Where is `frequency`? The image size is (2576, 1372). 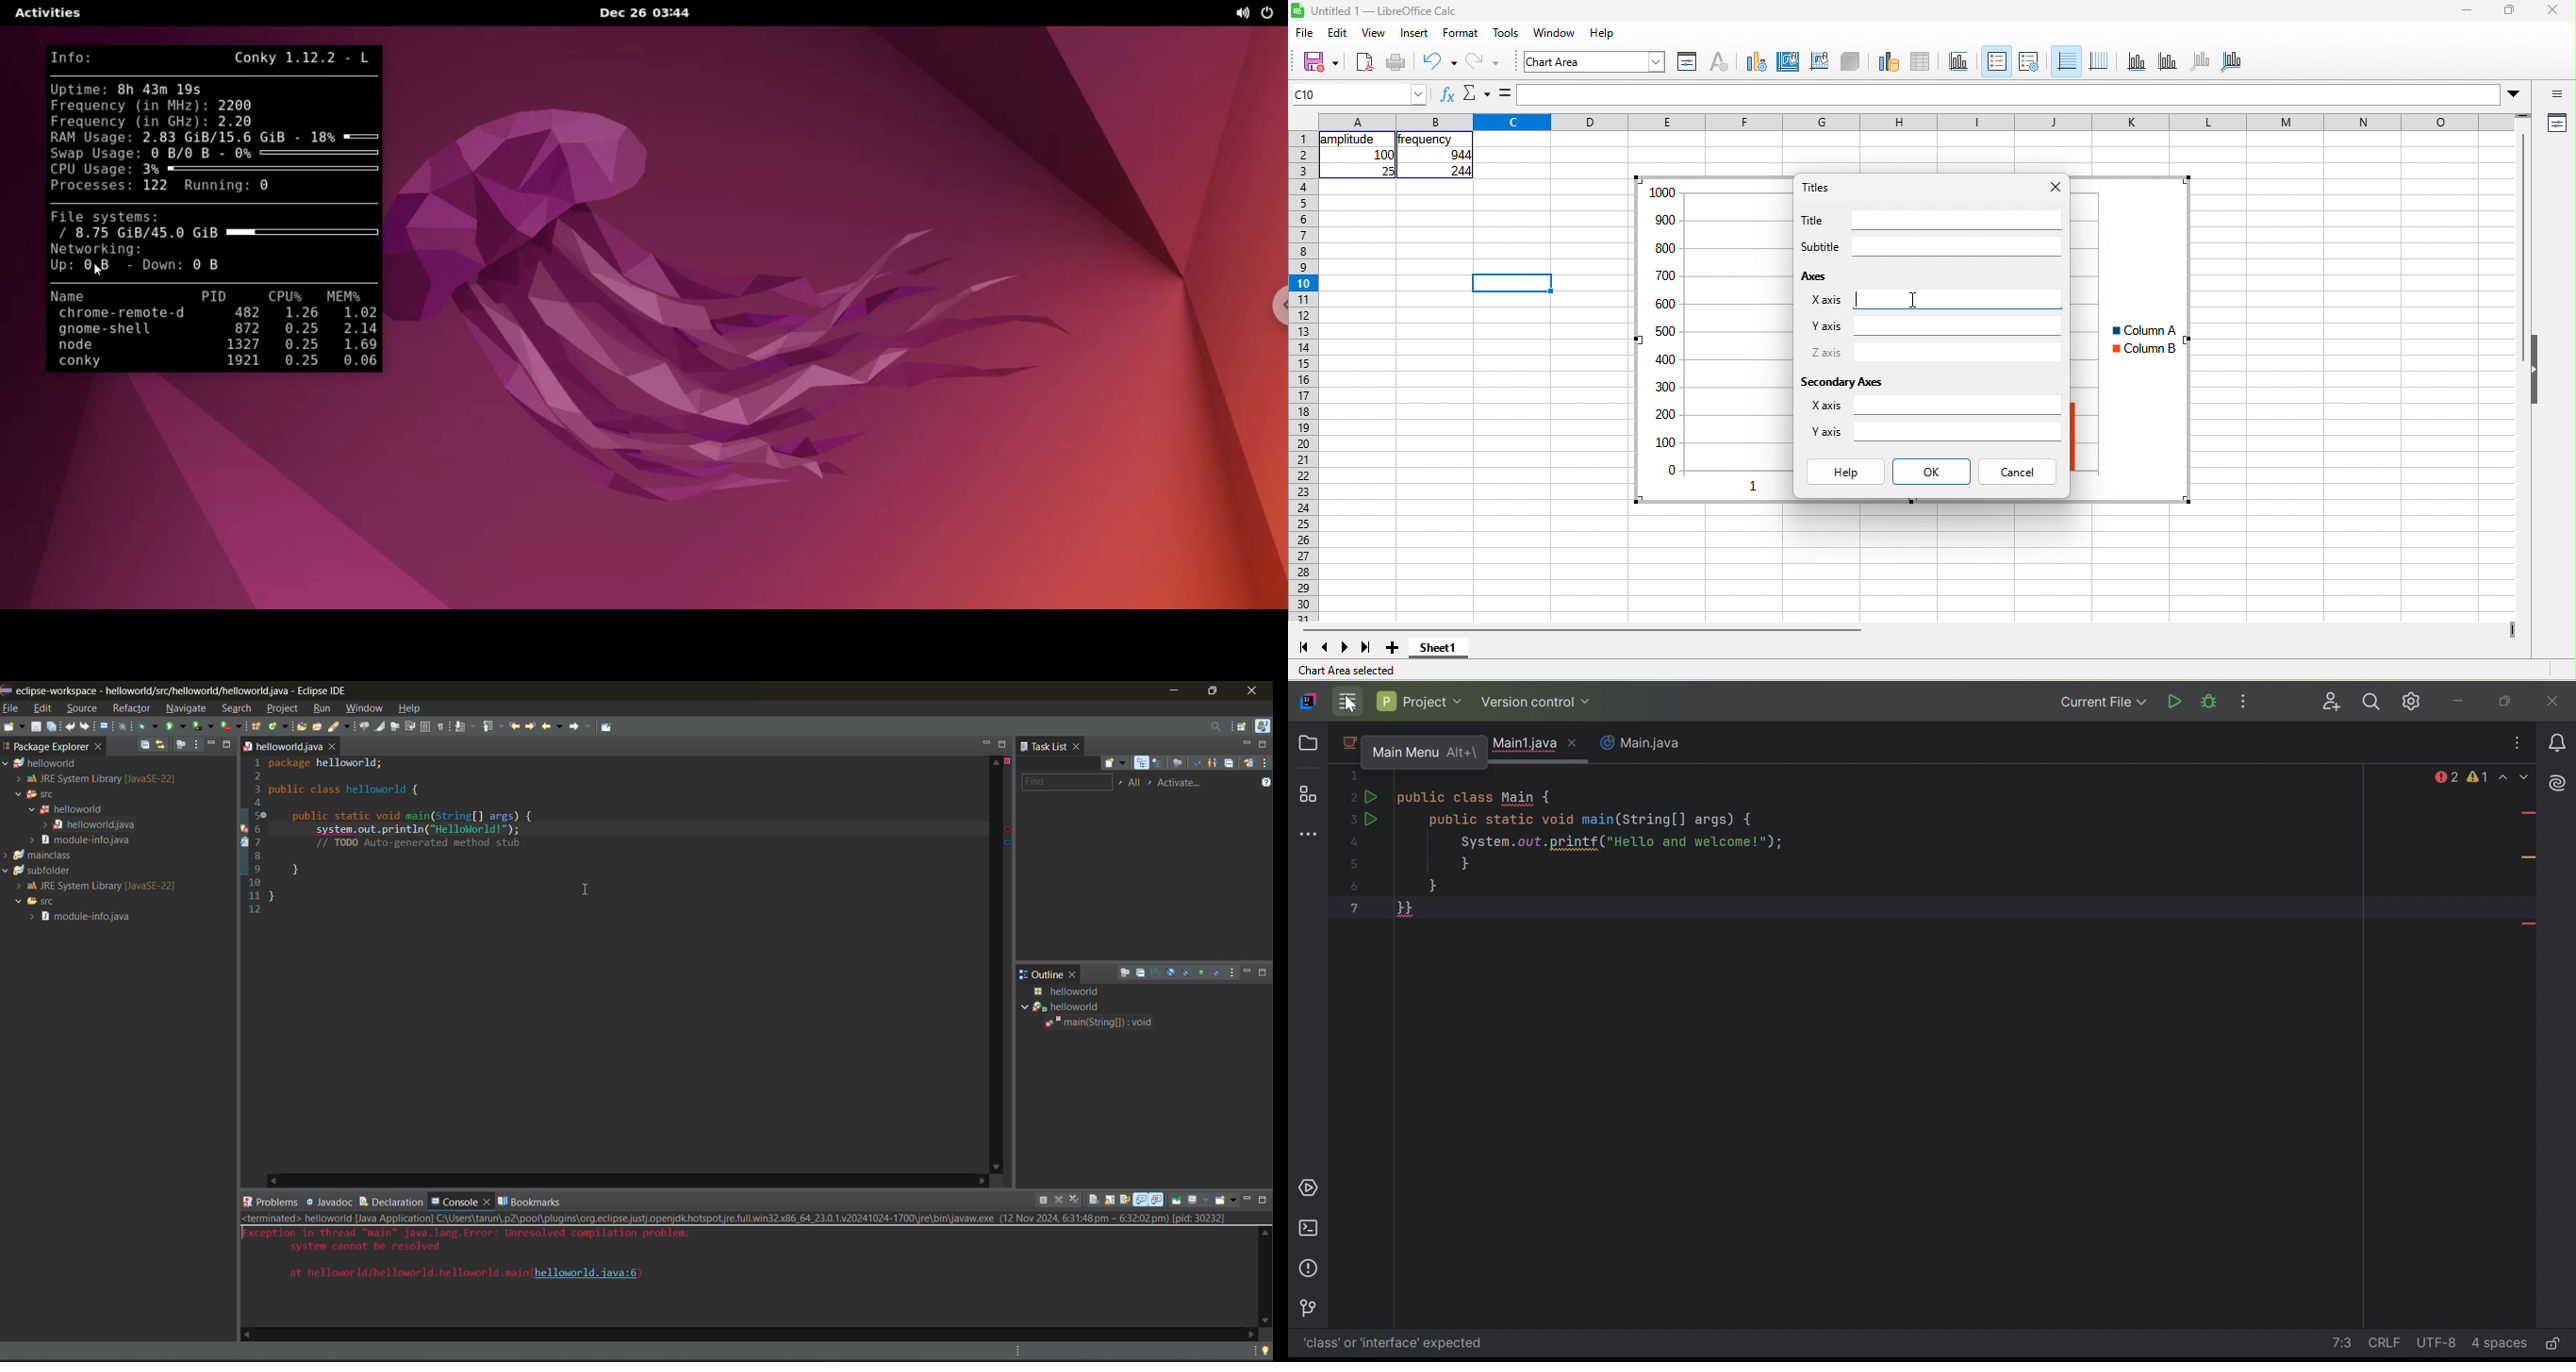 frequency is located at coordinates (1425, 140).